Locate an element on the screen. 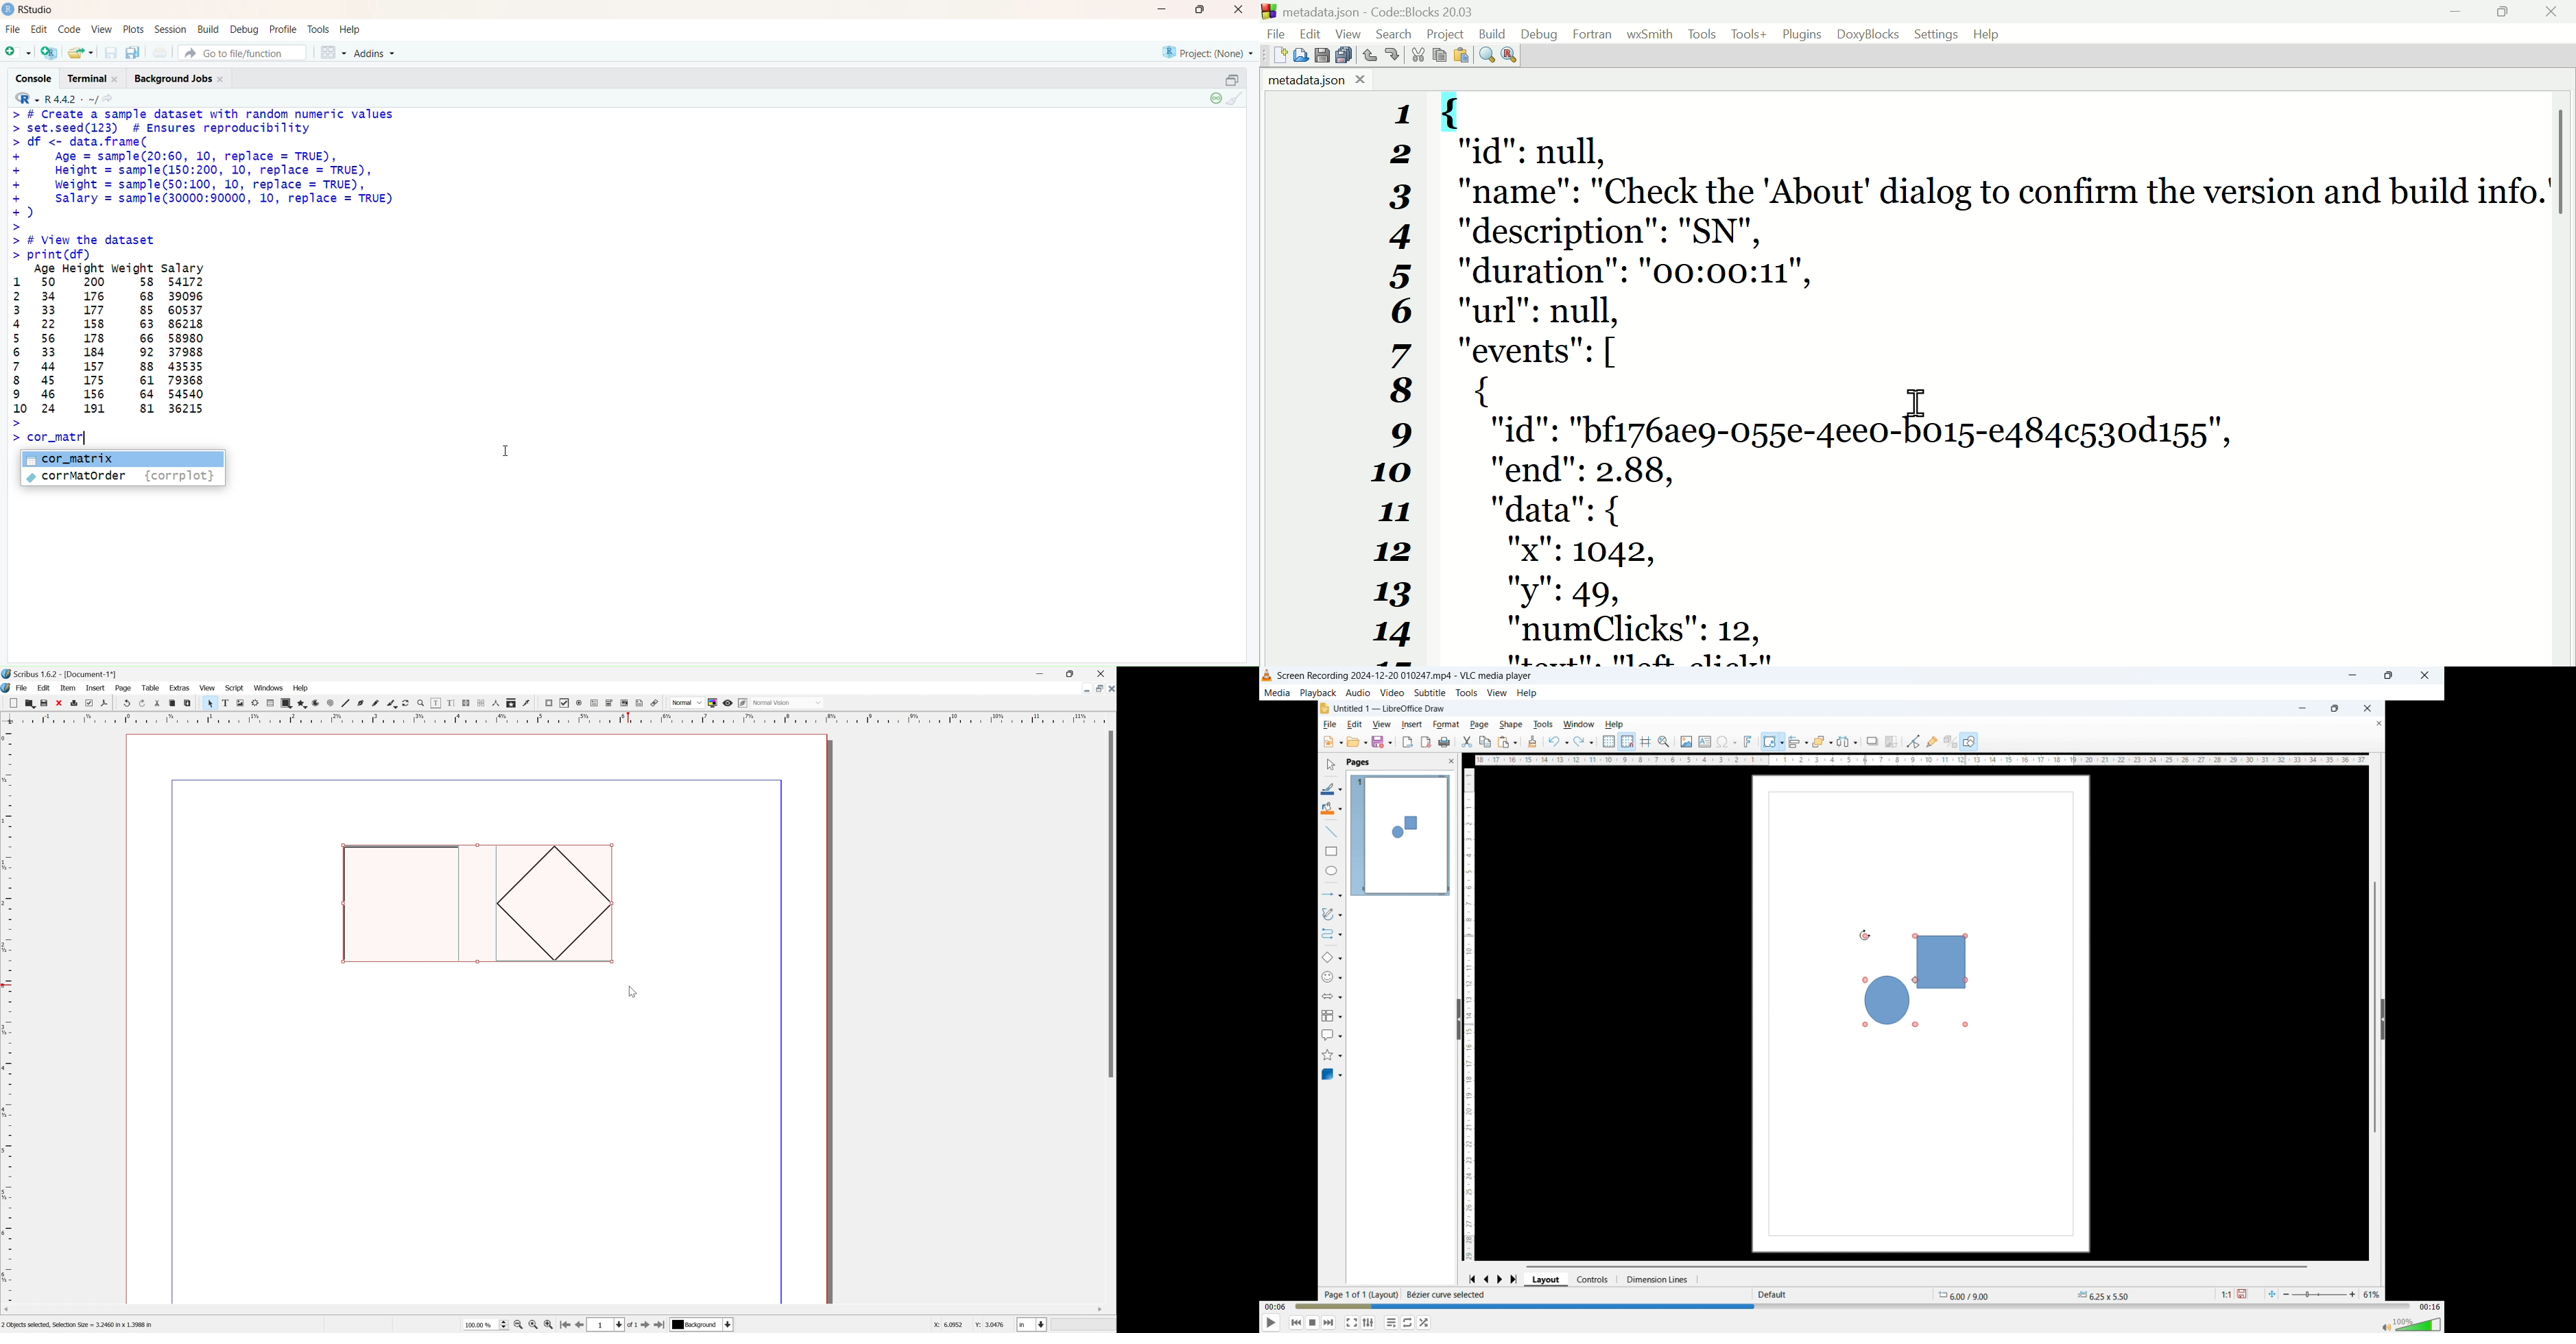 Image resolution: width=2576 pixels, height=1344 pixels. Help is located at coordinates (350, 27).